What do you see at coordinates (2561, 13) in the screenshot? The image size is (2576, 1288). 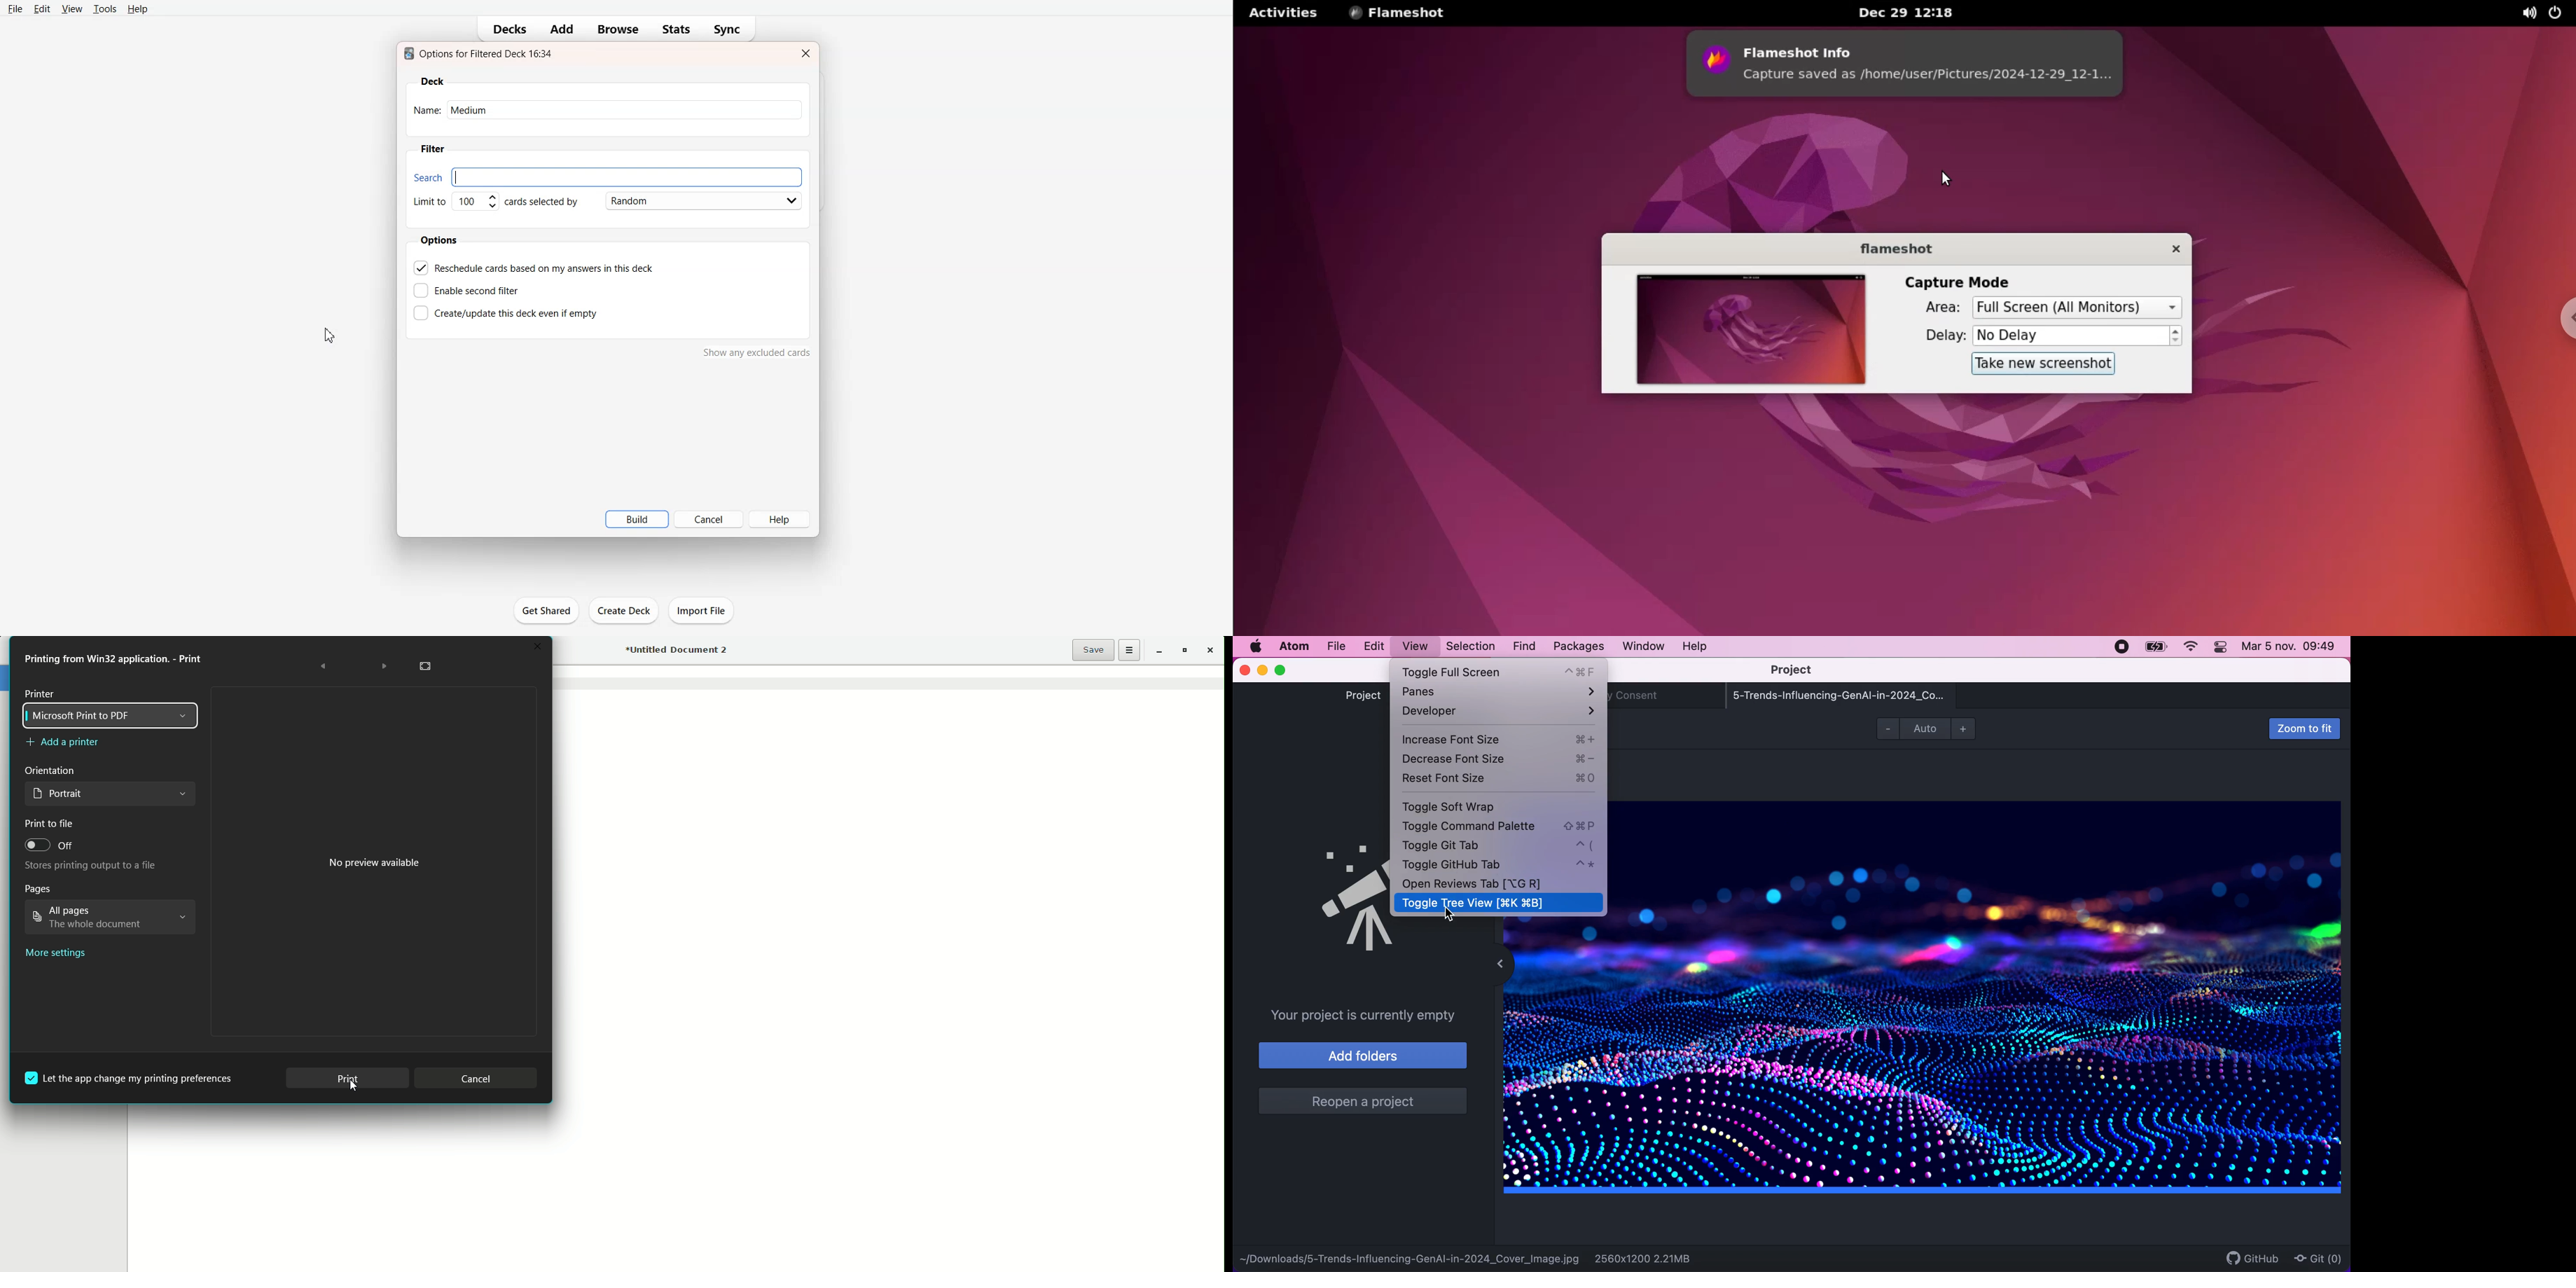 I see `power options` at bounding box center [2561, 13].